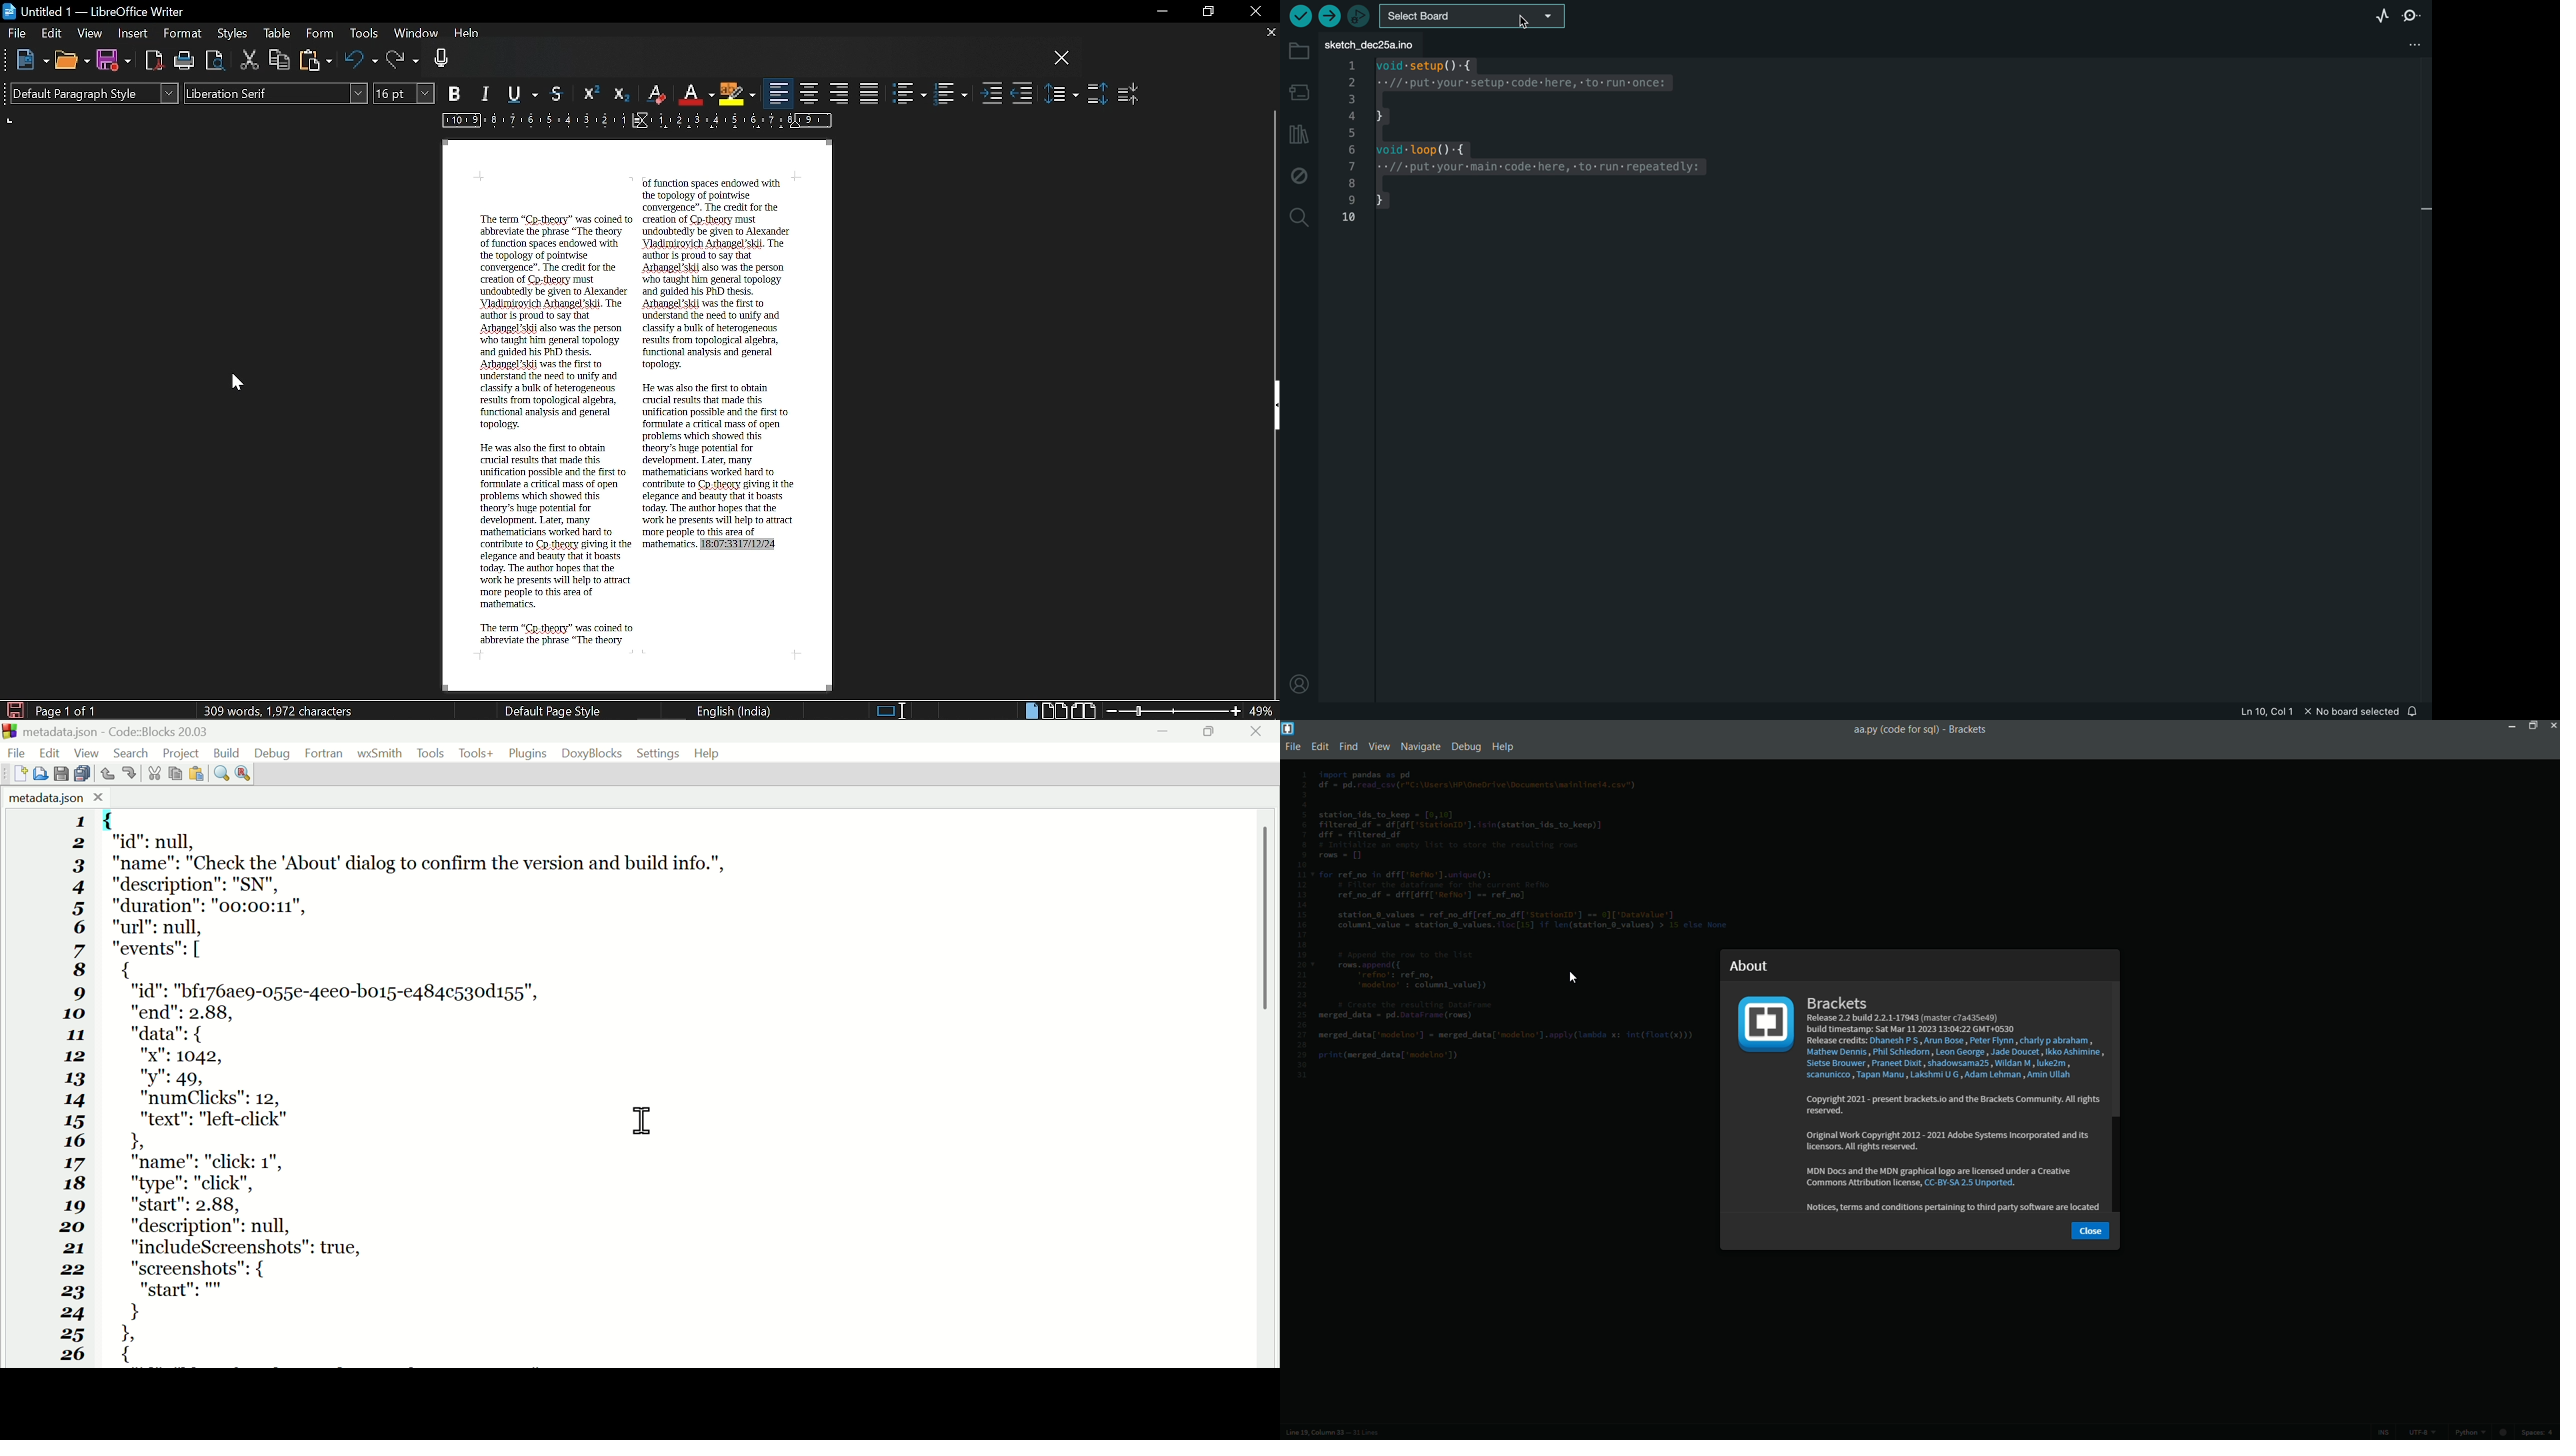  Describe the element at coordinates (1951, 1037) in the screenshot. I see `Brackets

Release 2.2 build 2.2.1-17943 (master c7a435e49)

build timestamp: Sat Mar 11 2023 13:04:22 GMT+0530

Release credits: Dhanesh P'S , Arun Bose, Peter Flynn , charly p abraham,
Mathew Dennis, Phil Schledorn , Leon George , Jade Doucet , Ikko Ashimine
Sietse Brouwer, Praneet Dixit , shadowsama25 , Wildan M, luke2m ,
scanunicco , Tapan Manu , Lakshmi U G , Adam Lehman , Amin Ullah` at that location.